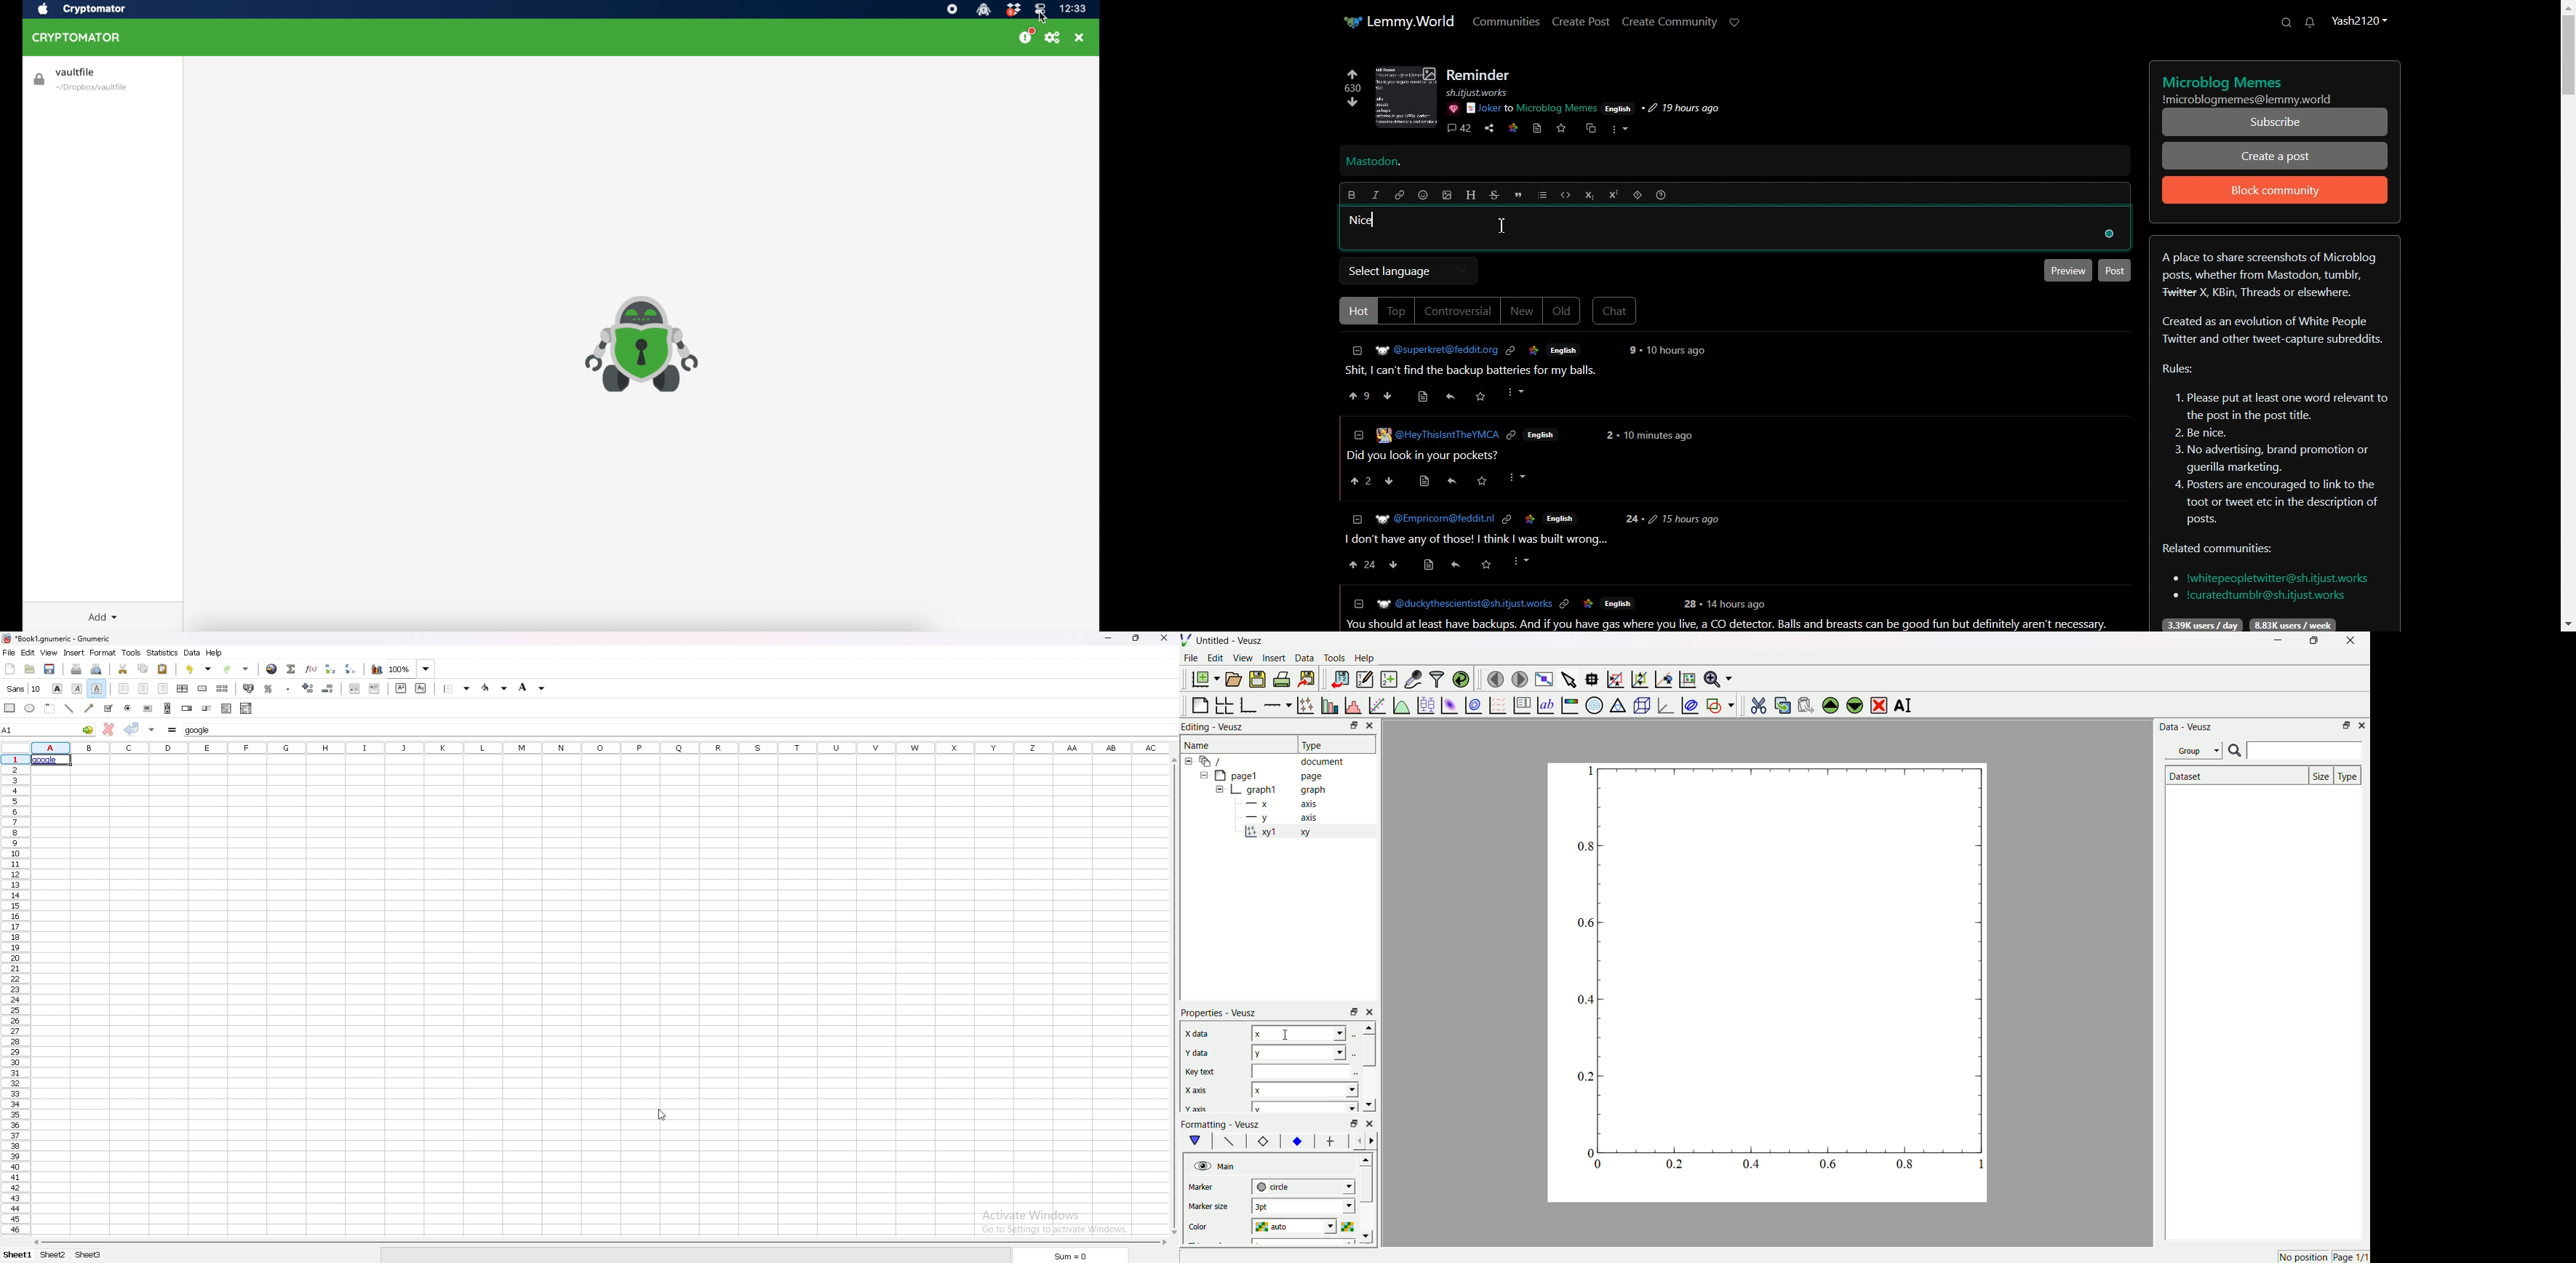 This screenshot has height=1288, width=2576. What do you see at coordinates (51, 708) in the screenshot?
I see `frame` at bounding box center [51, 708].